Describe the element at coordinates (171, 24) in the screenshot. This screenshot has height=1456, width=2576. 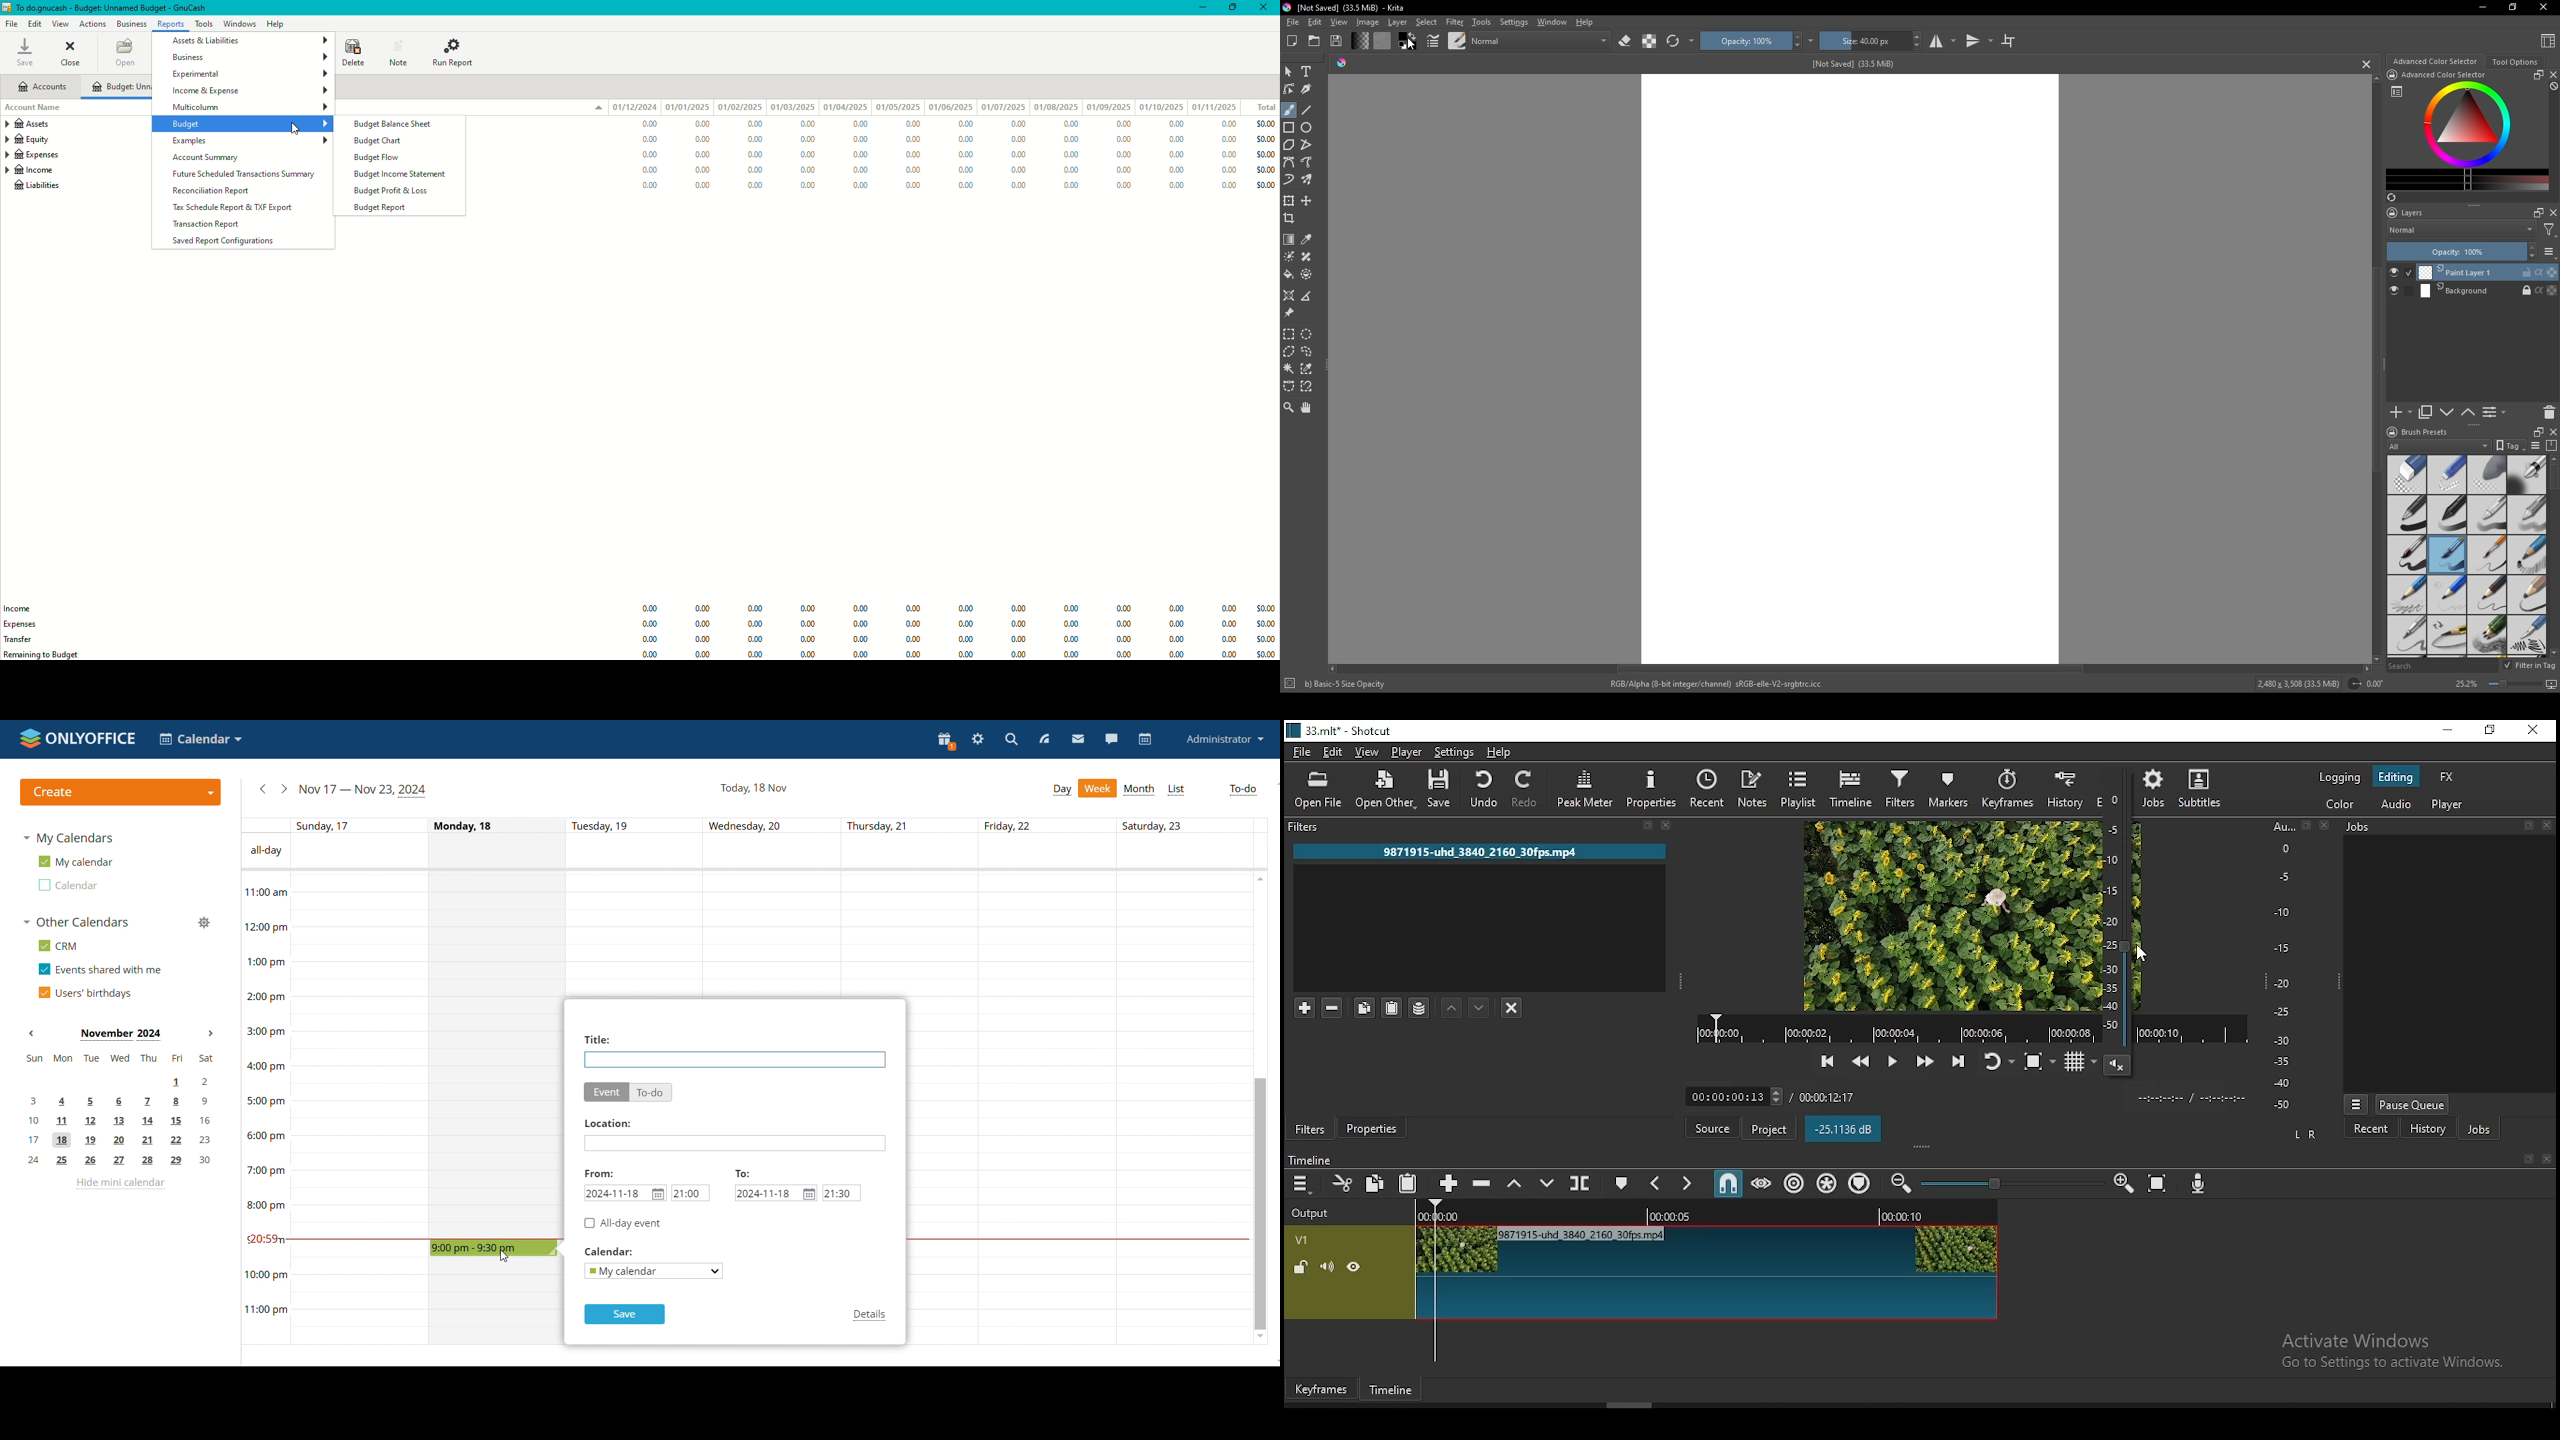
I see `Reports` at that location.